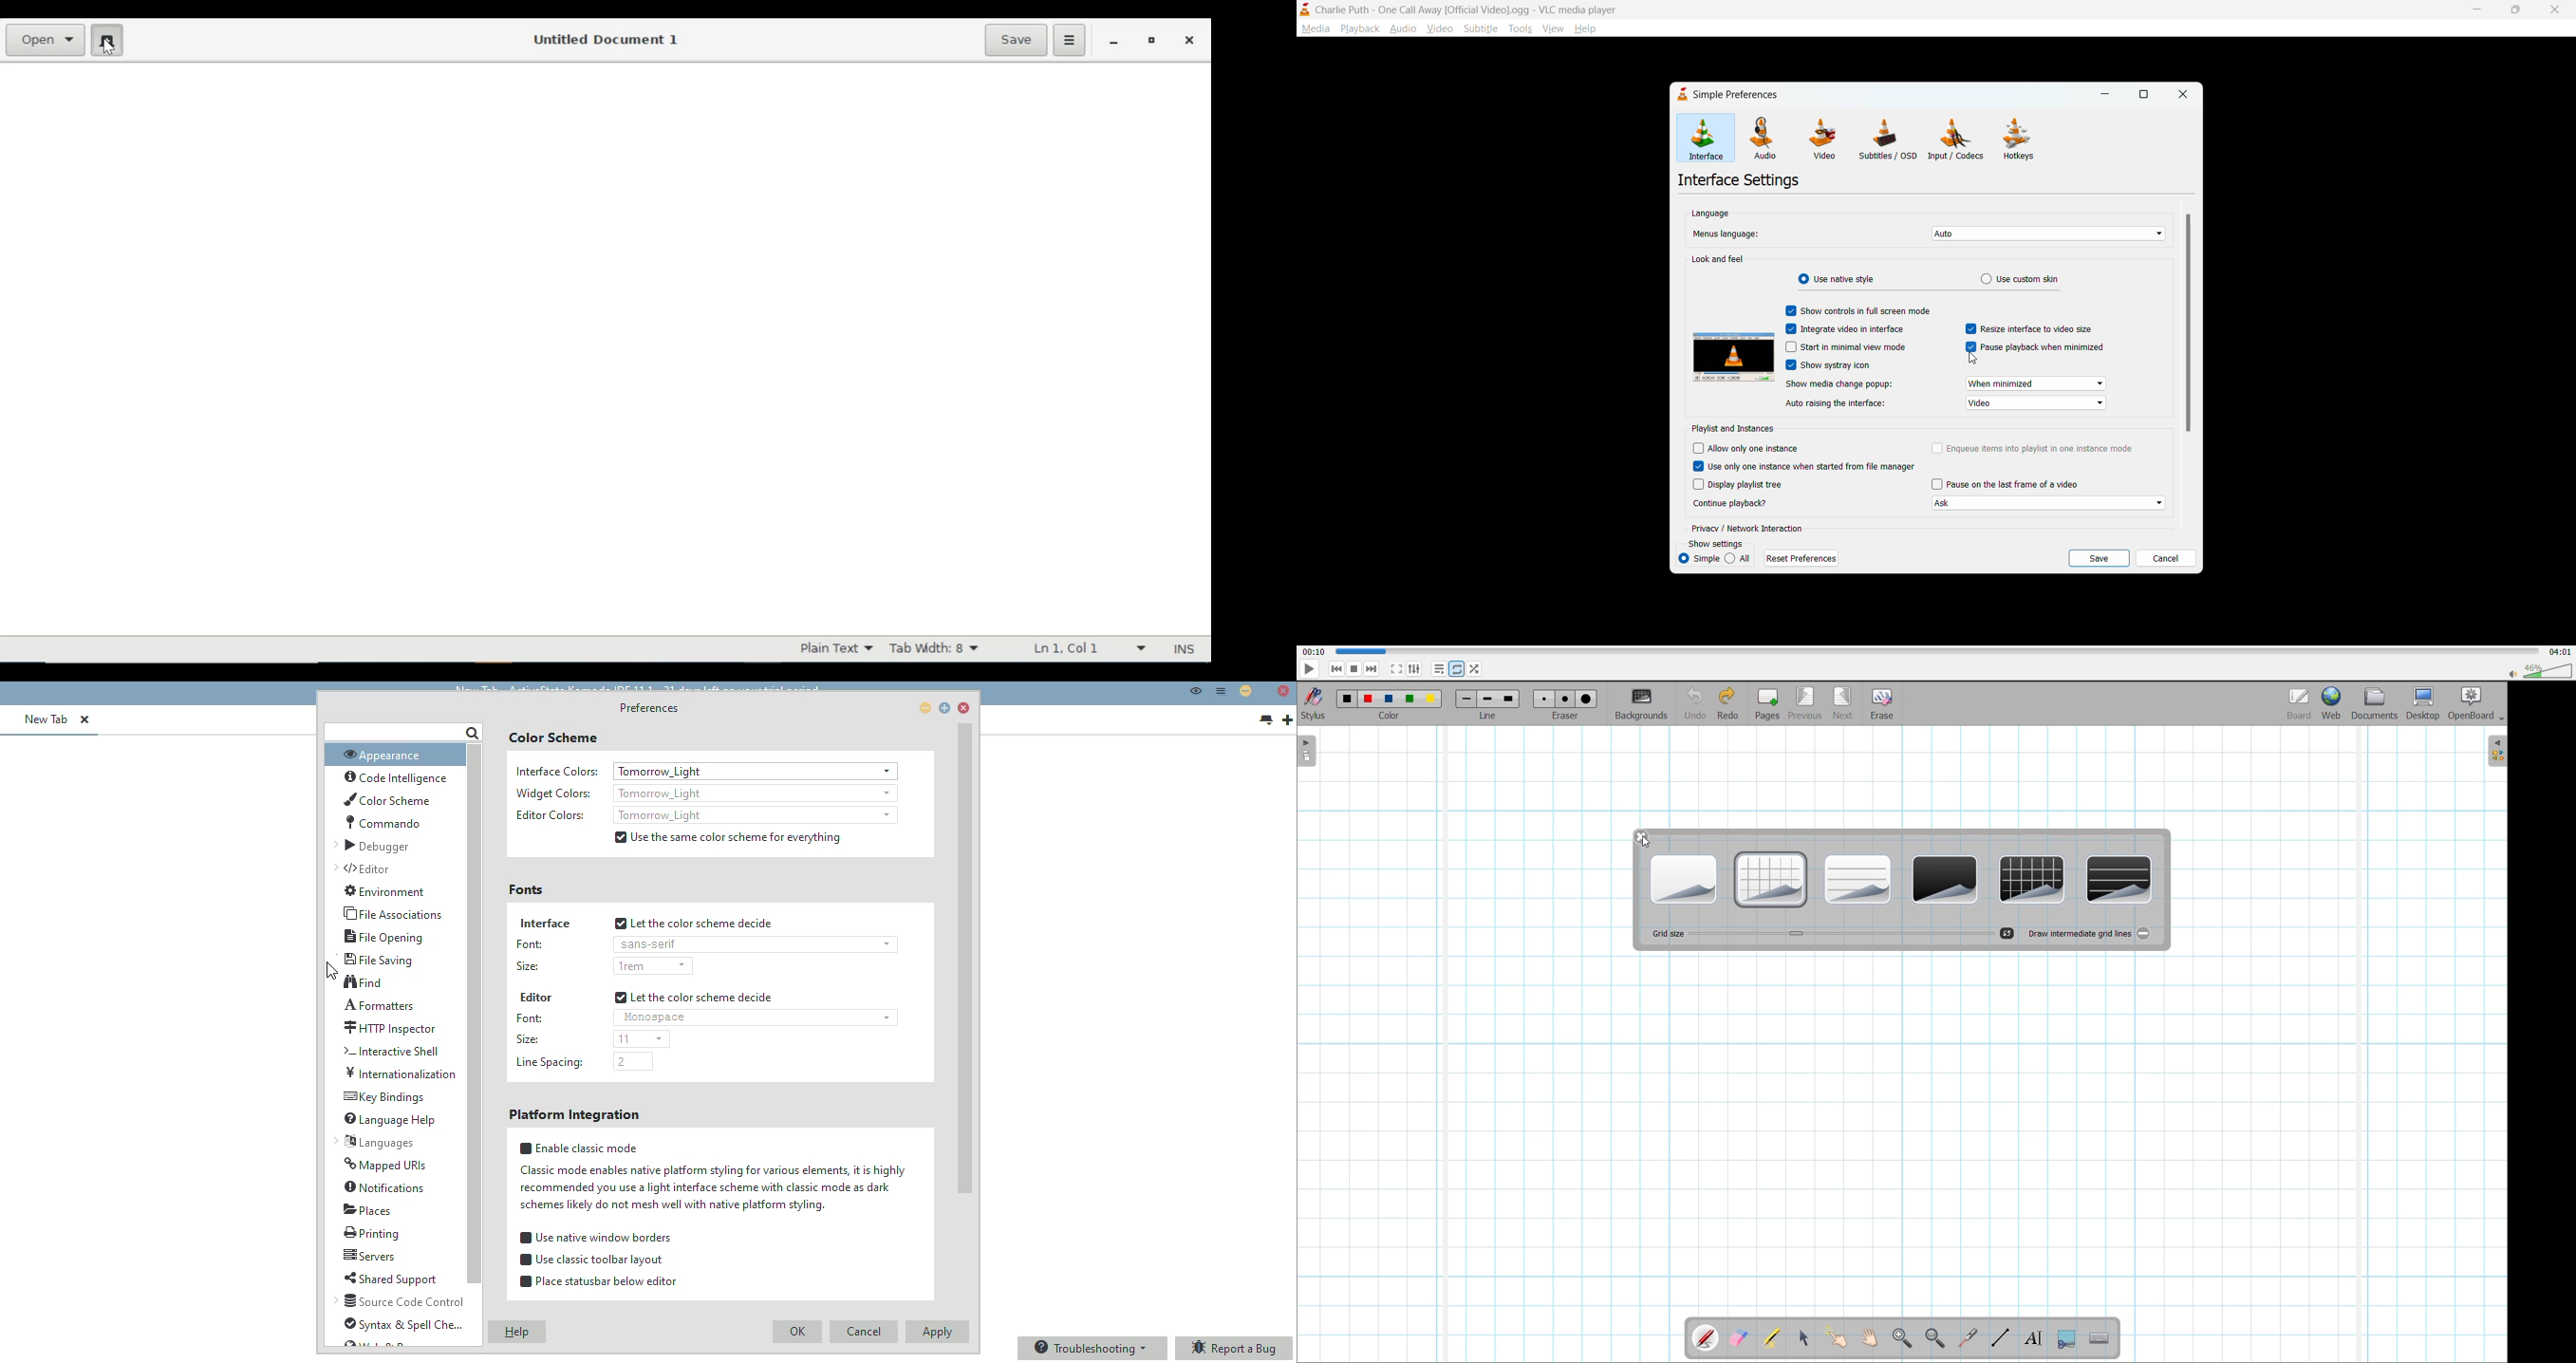 The width and height of the screenshot is (2576, 1372). What do you see at coordinates (605, 348) in the screenshot?
I see `Text Entry Pane` at bounding box center [605, 348].